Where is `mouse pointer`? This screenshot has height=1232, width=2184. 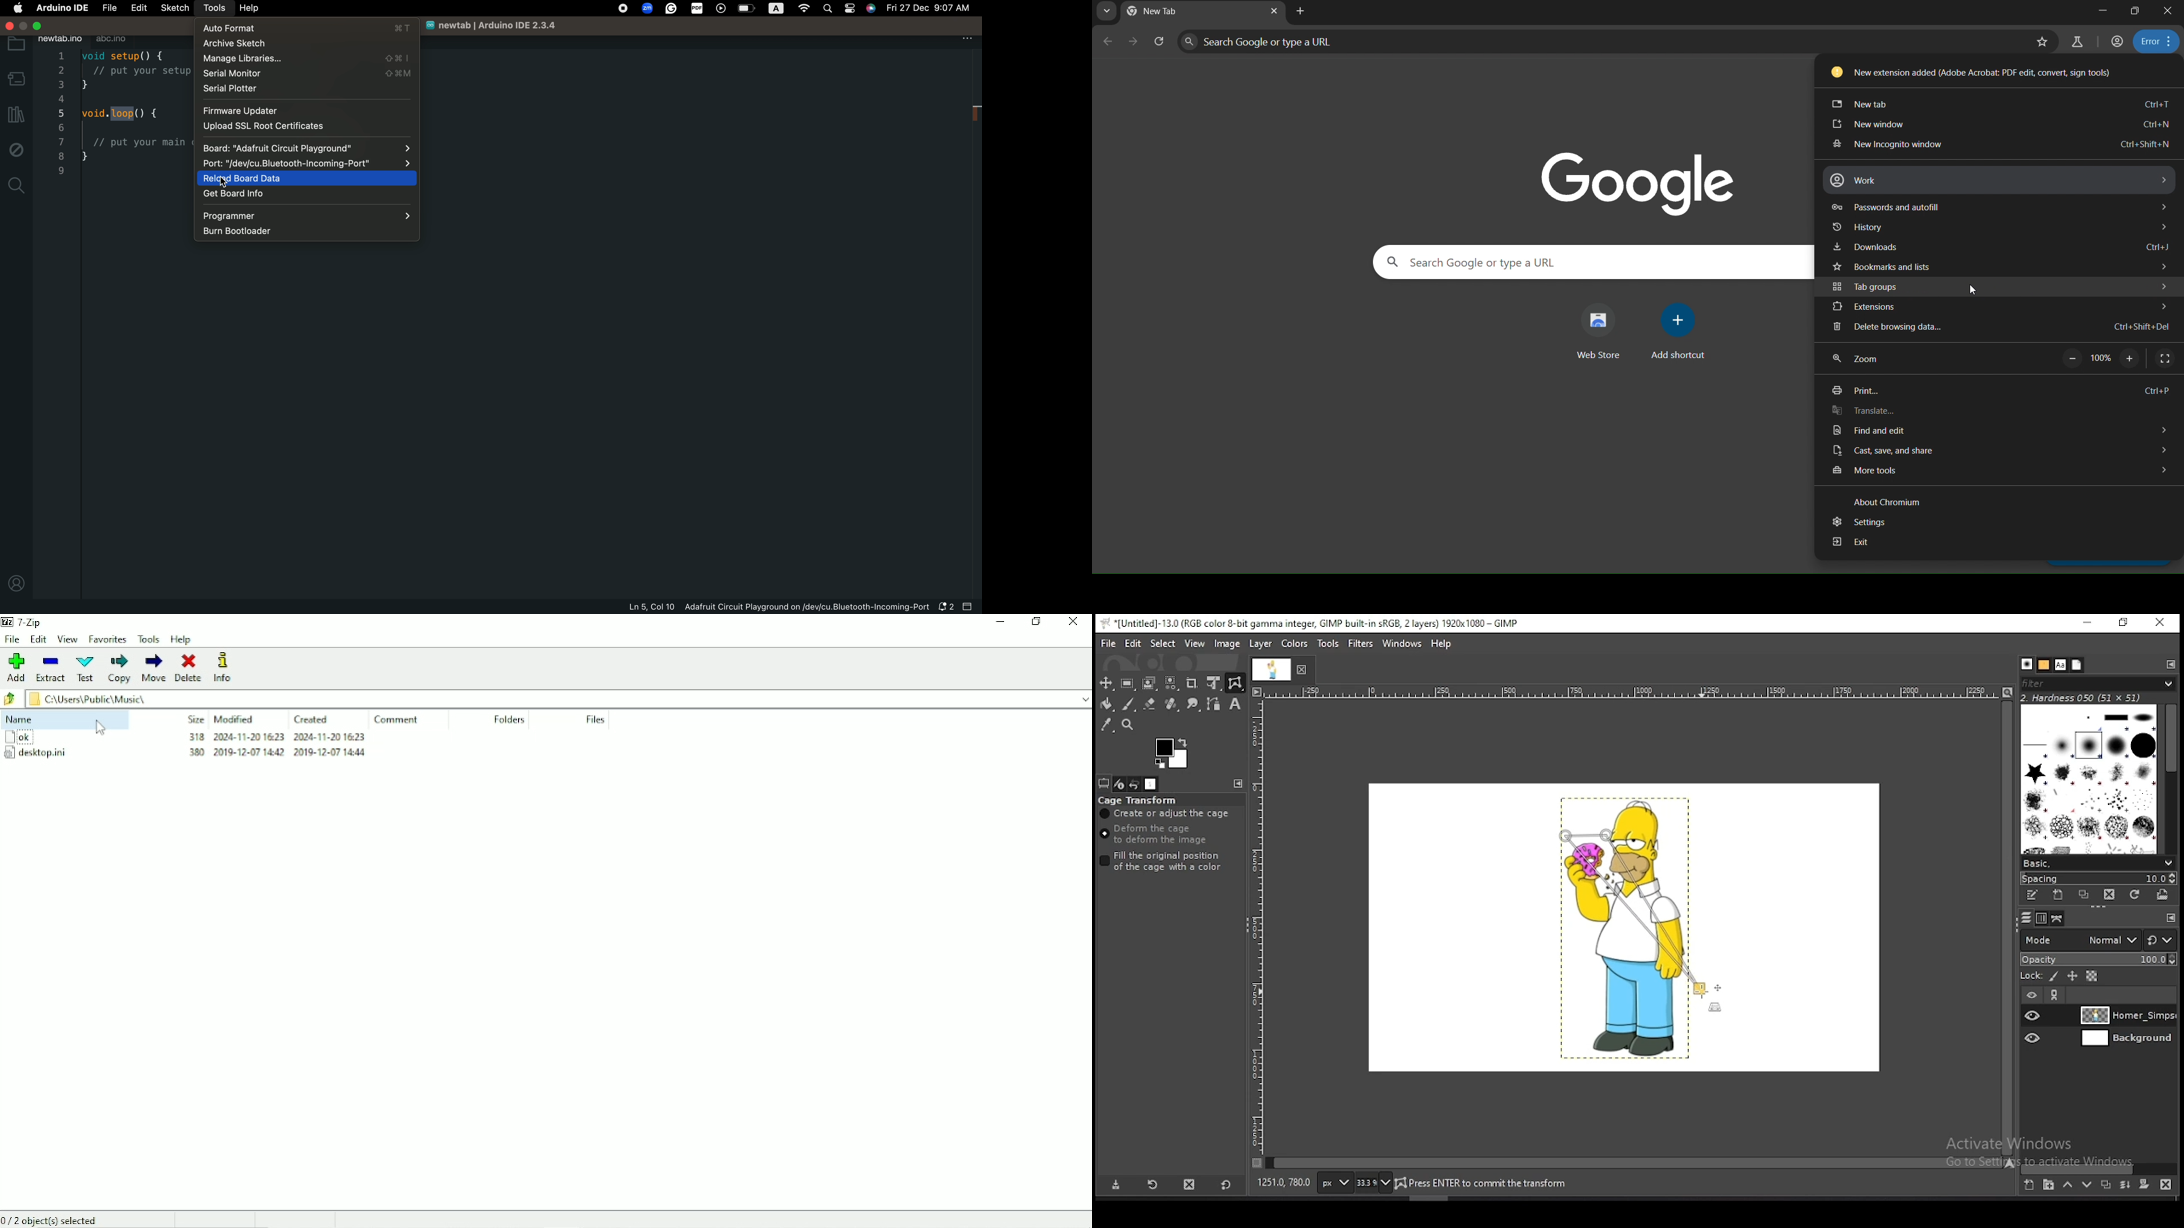 mouse pointer is located at coordinates (1708, 990).